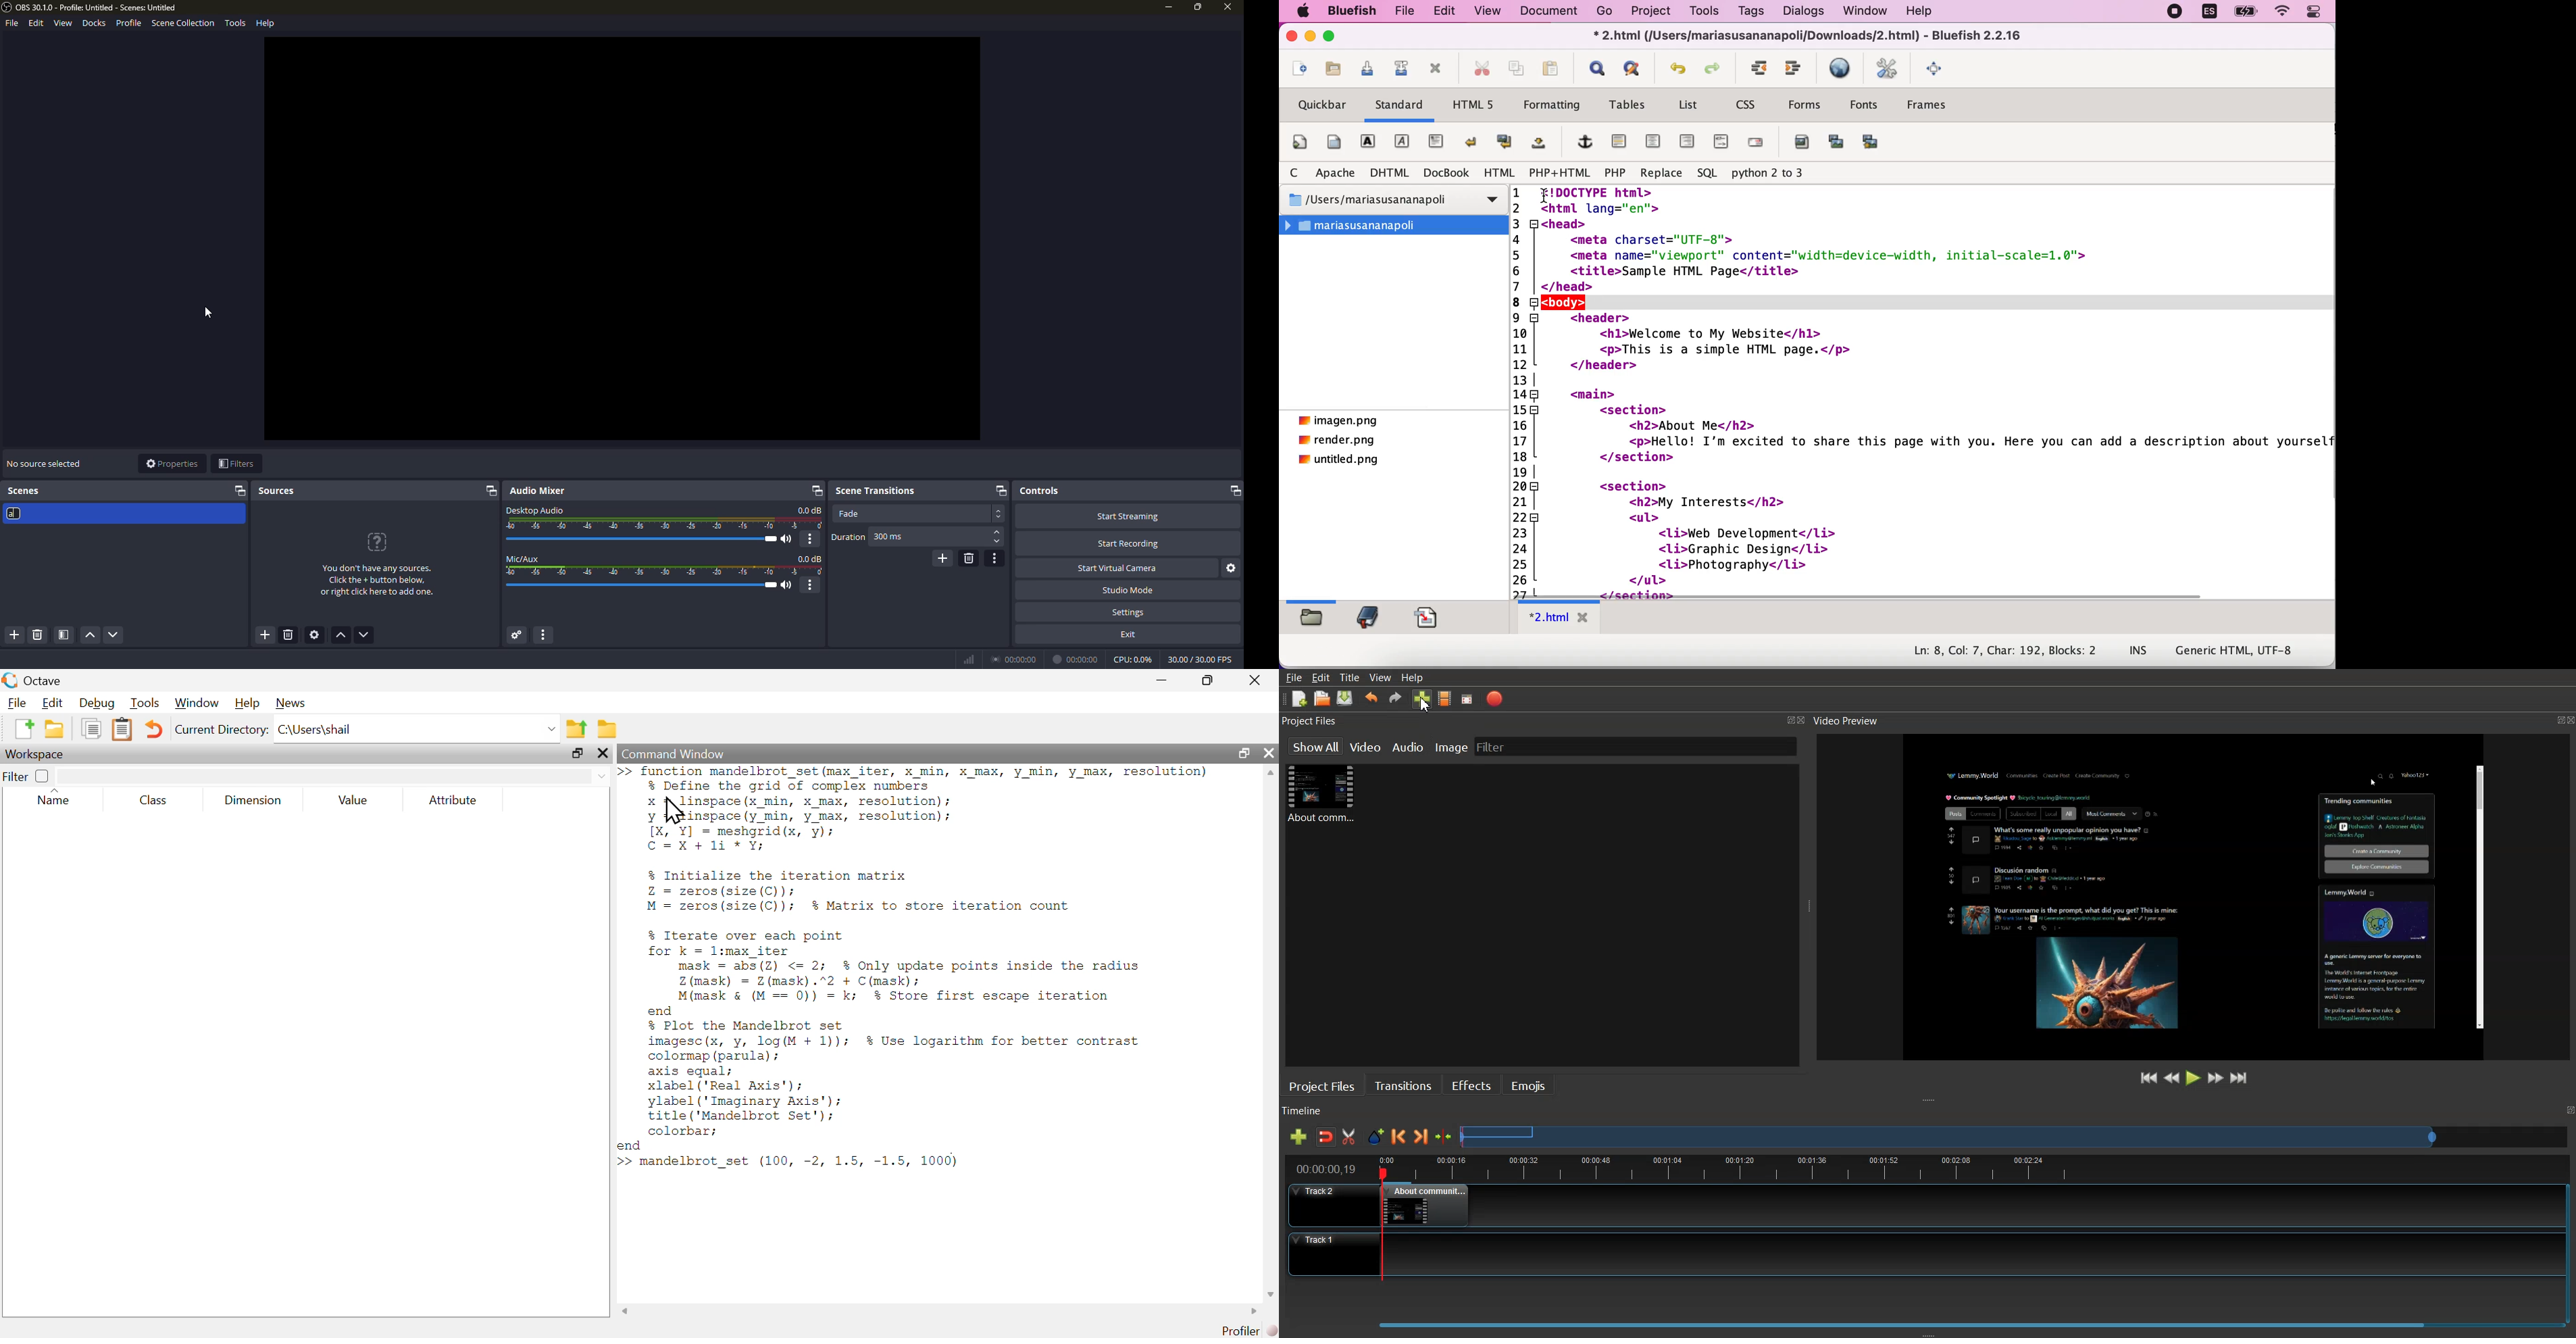 This screenshot has width=2576, height=1344. What do you see at coordinates (2211, 14) in the screenshot?
I see `language` at bounding box center [2211, 14].